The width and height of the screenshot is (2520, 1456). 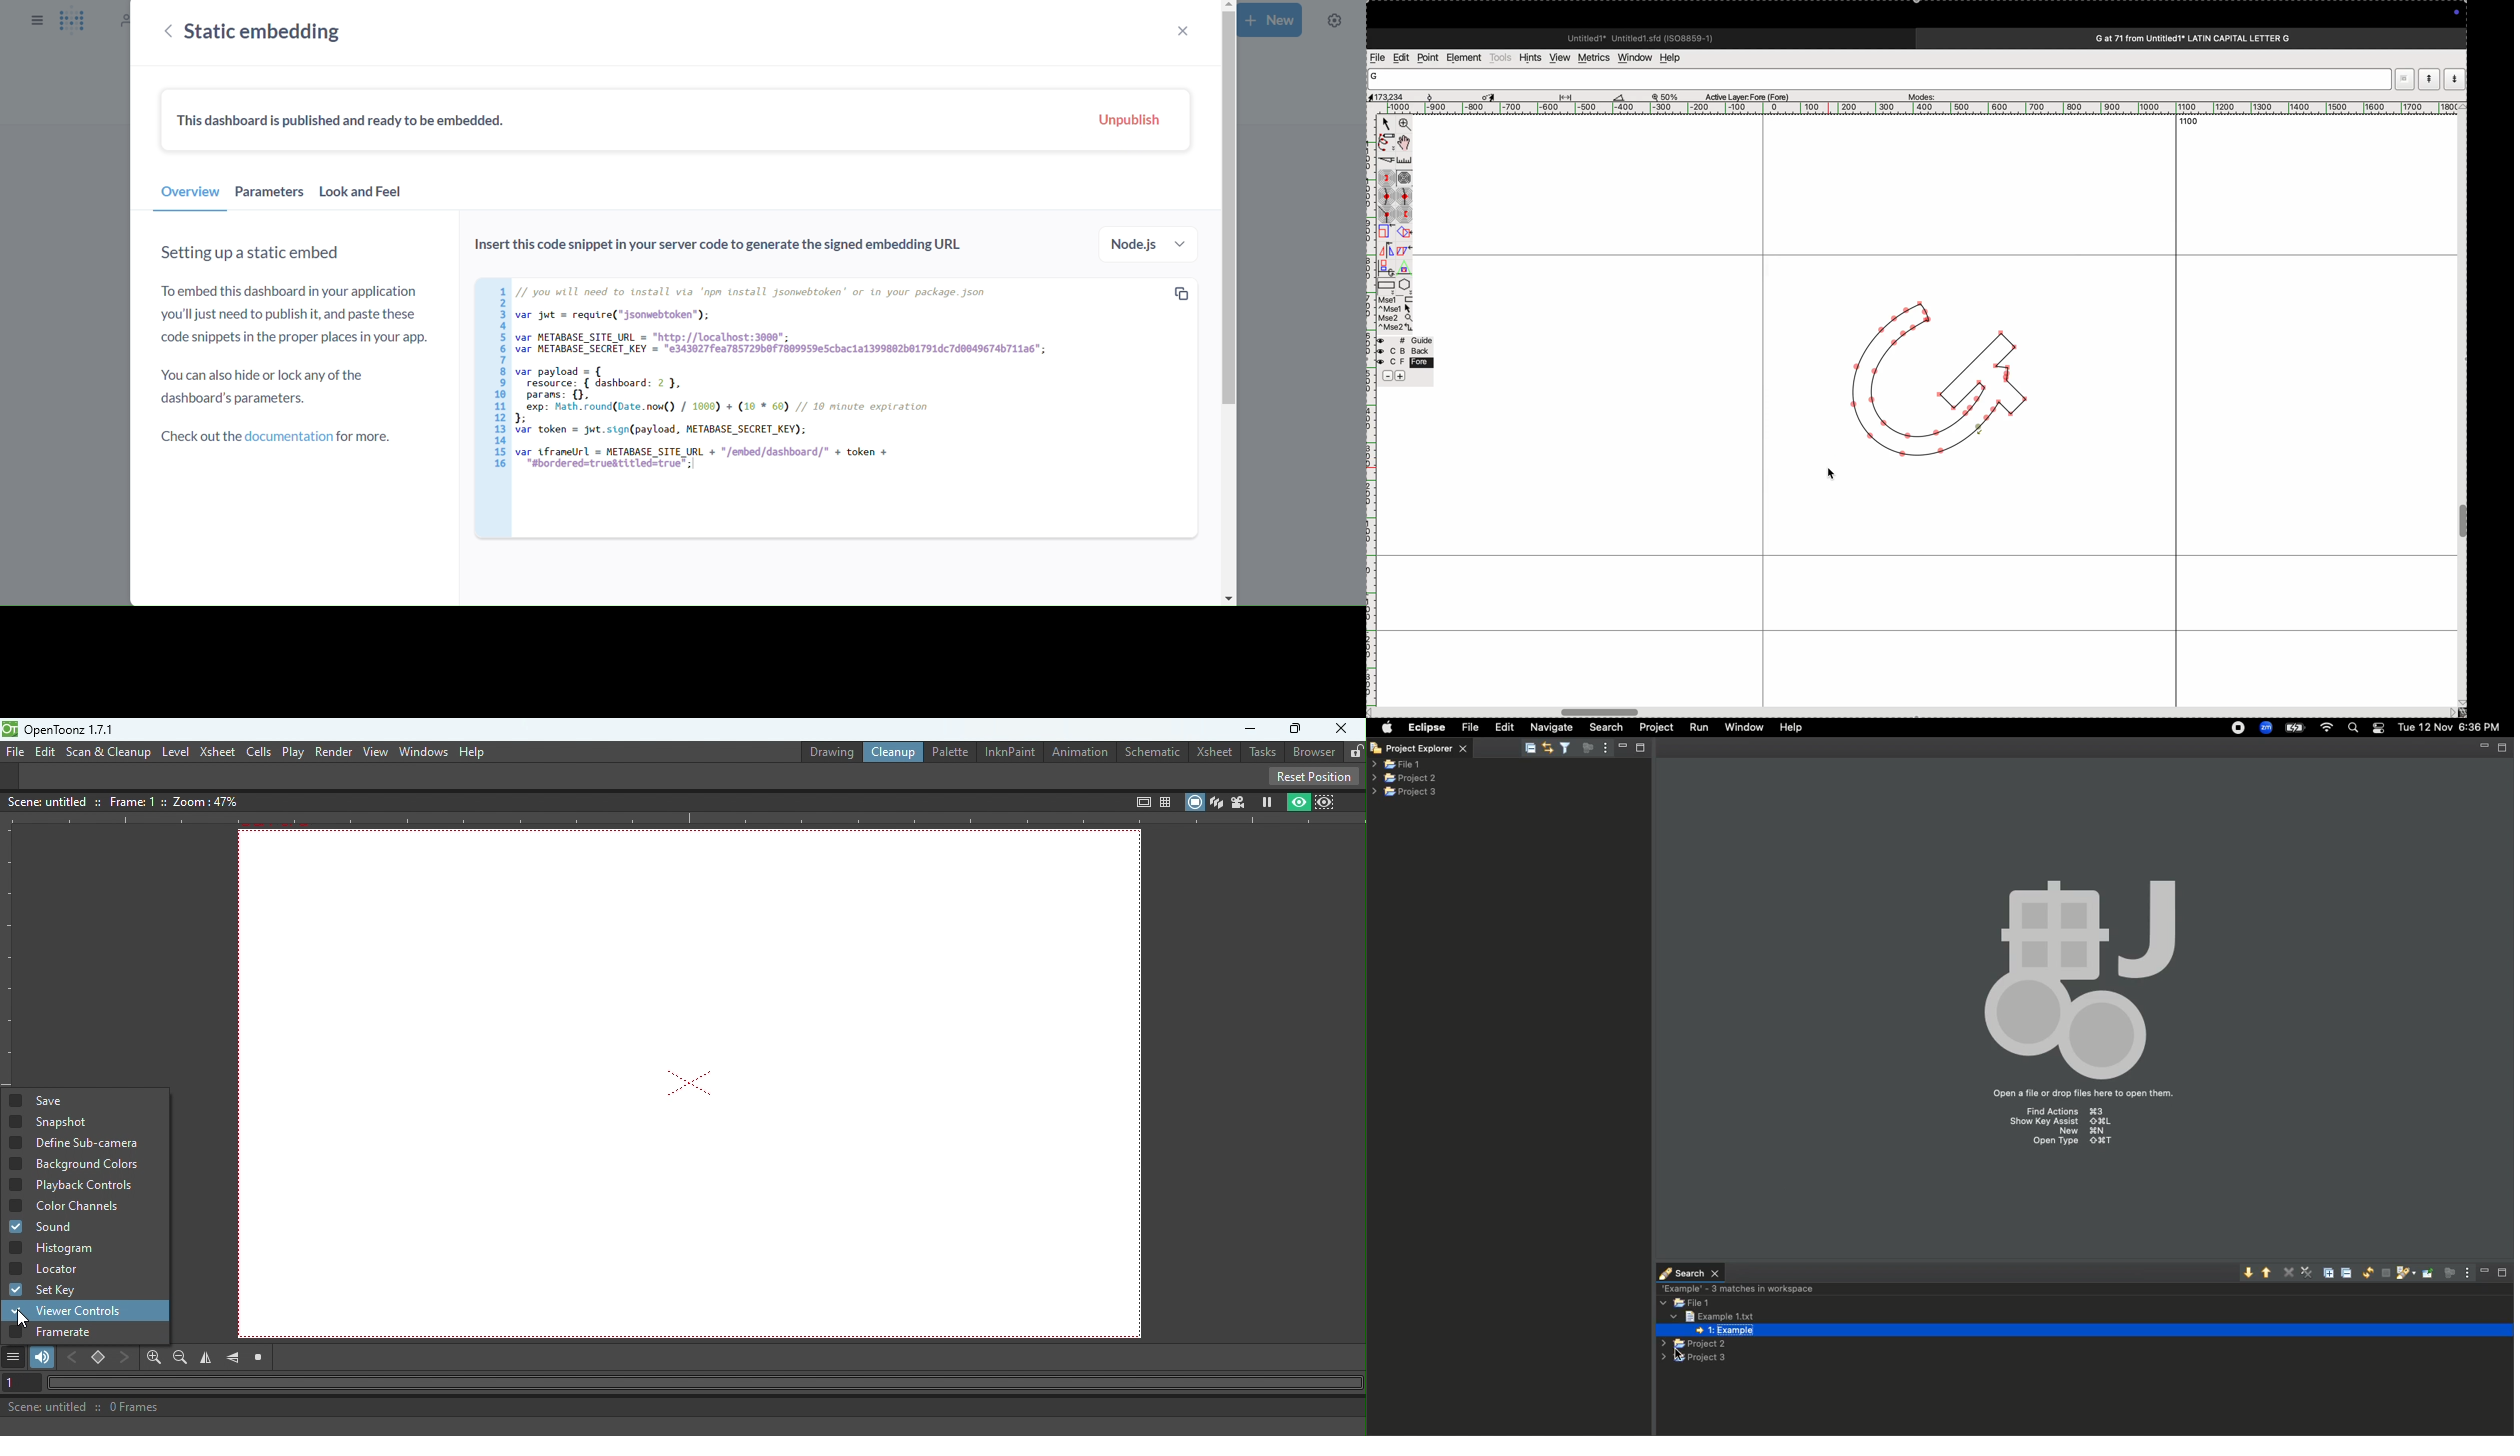 I want to click on modes, so click(x=1922, y=95).